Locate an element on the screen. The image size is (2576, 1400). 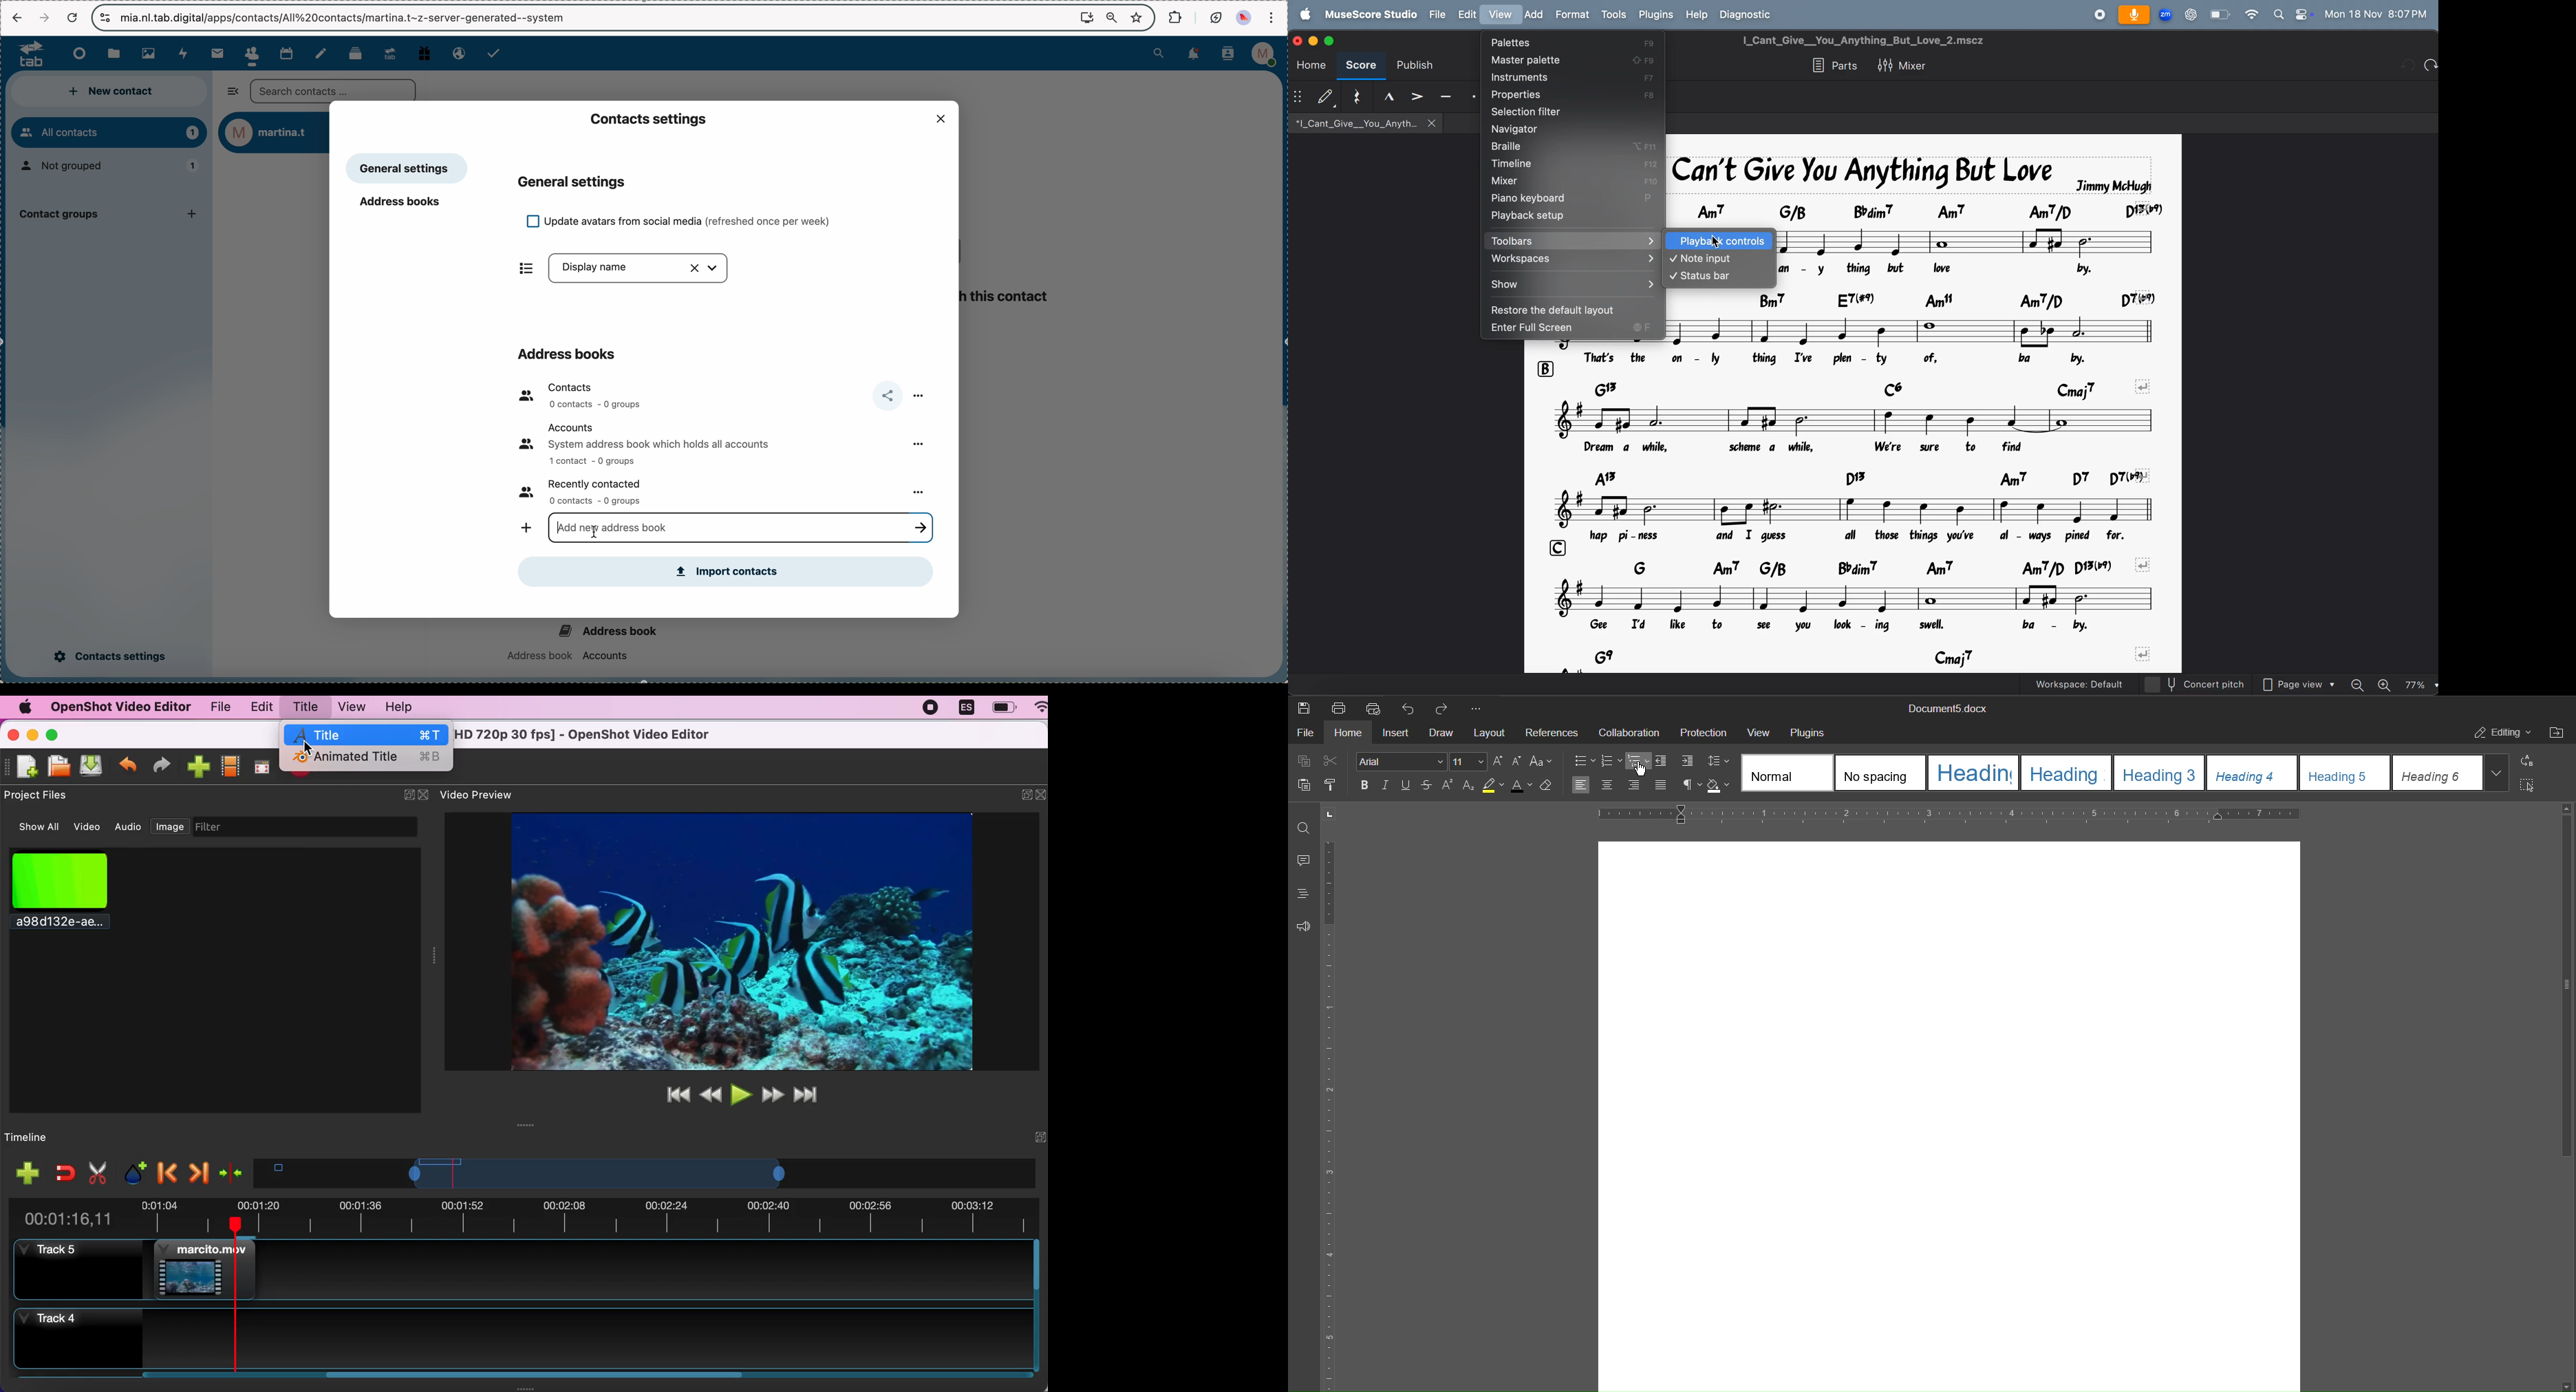
general settings is located at coordinates (573, 181).